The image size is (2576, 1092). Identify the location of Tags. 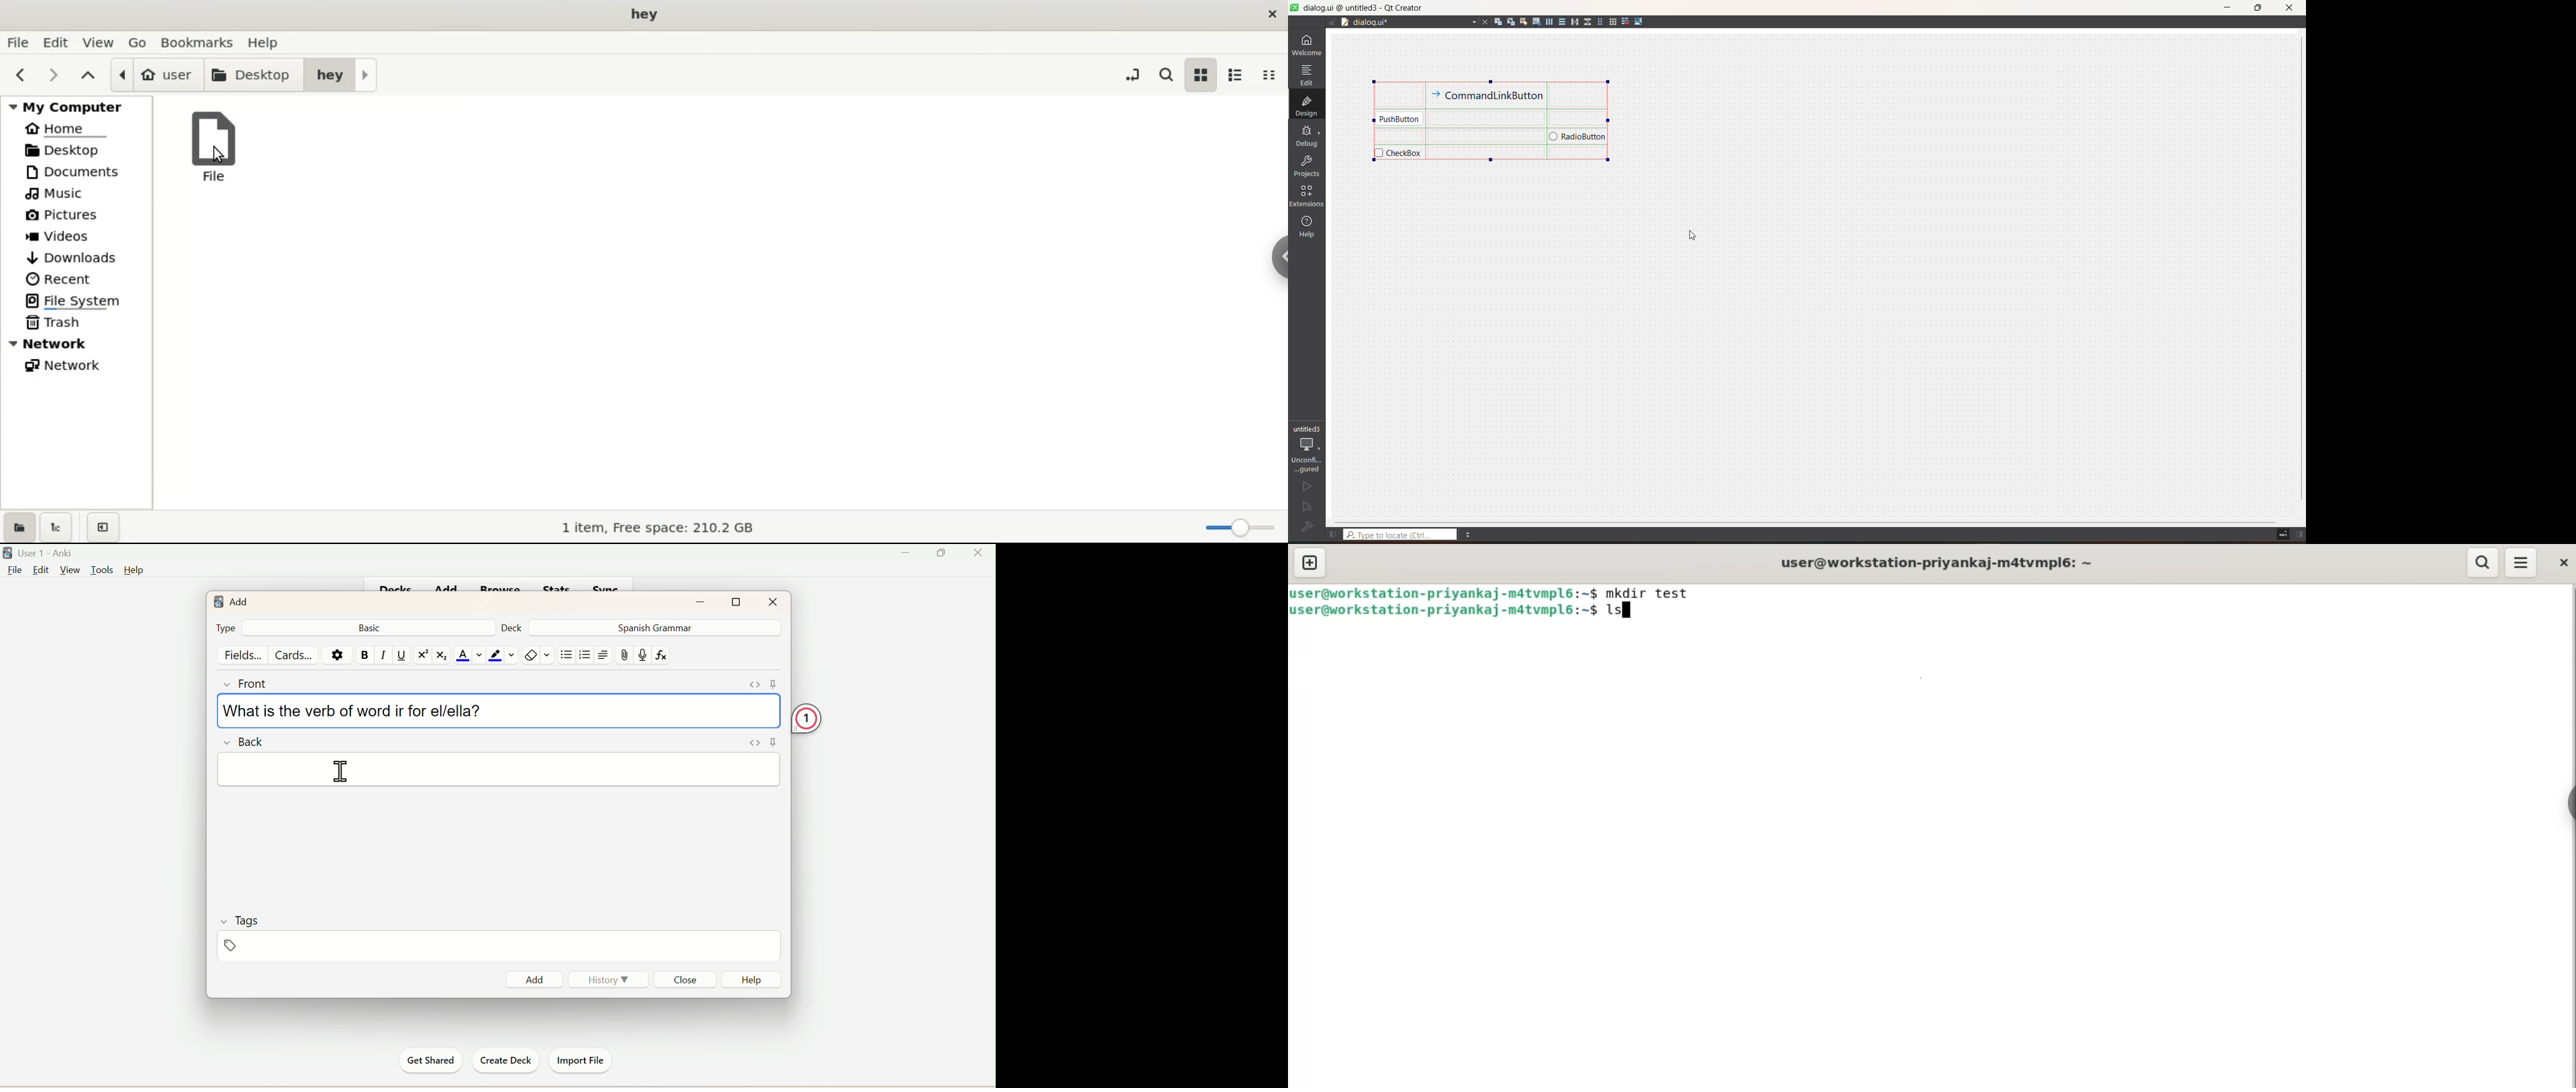
(247, 947).